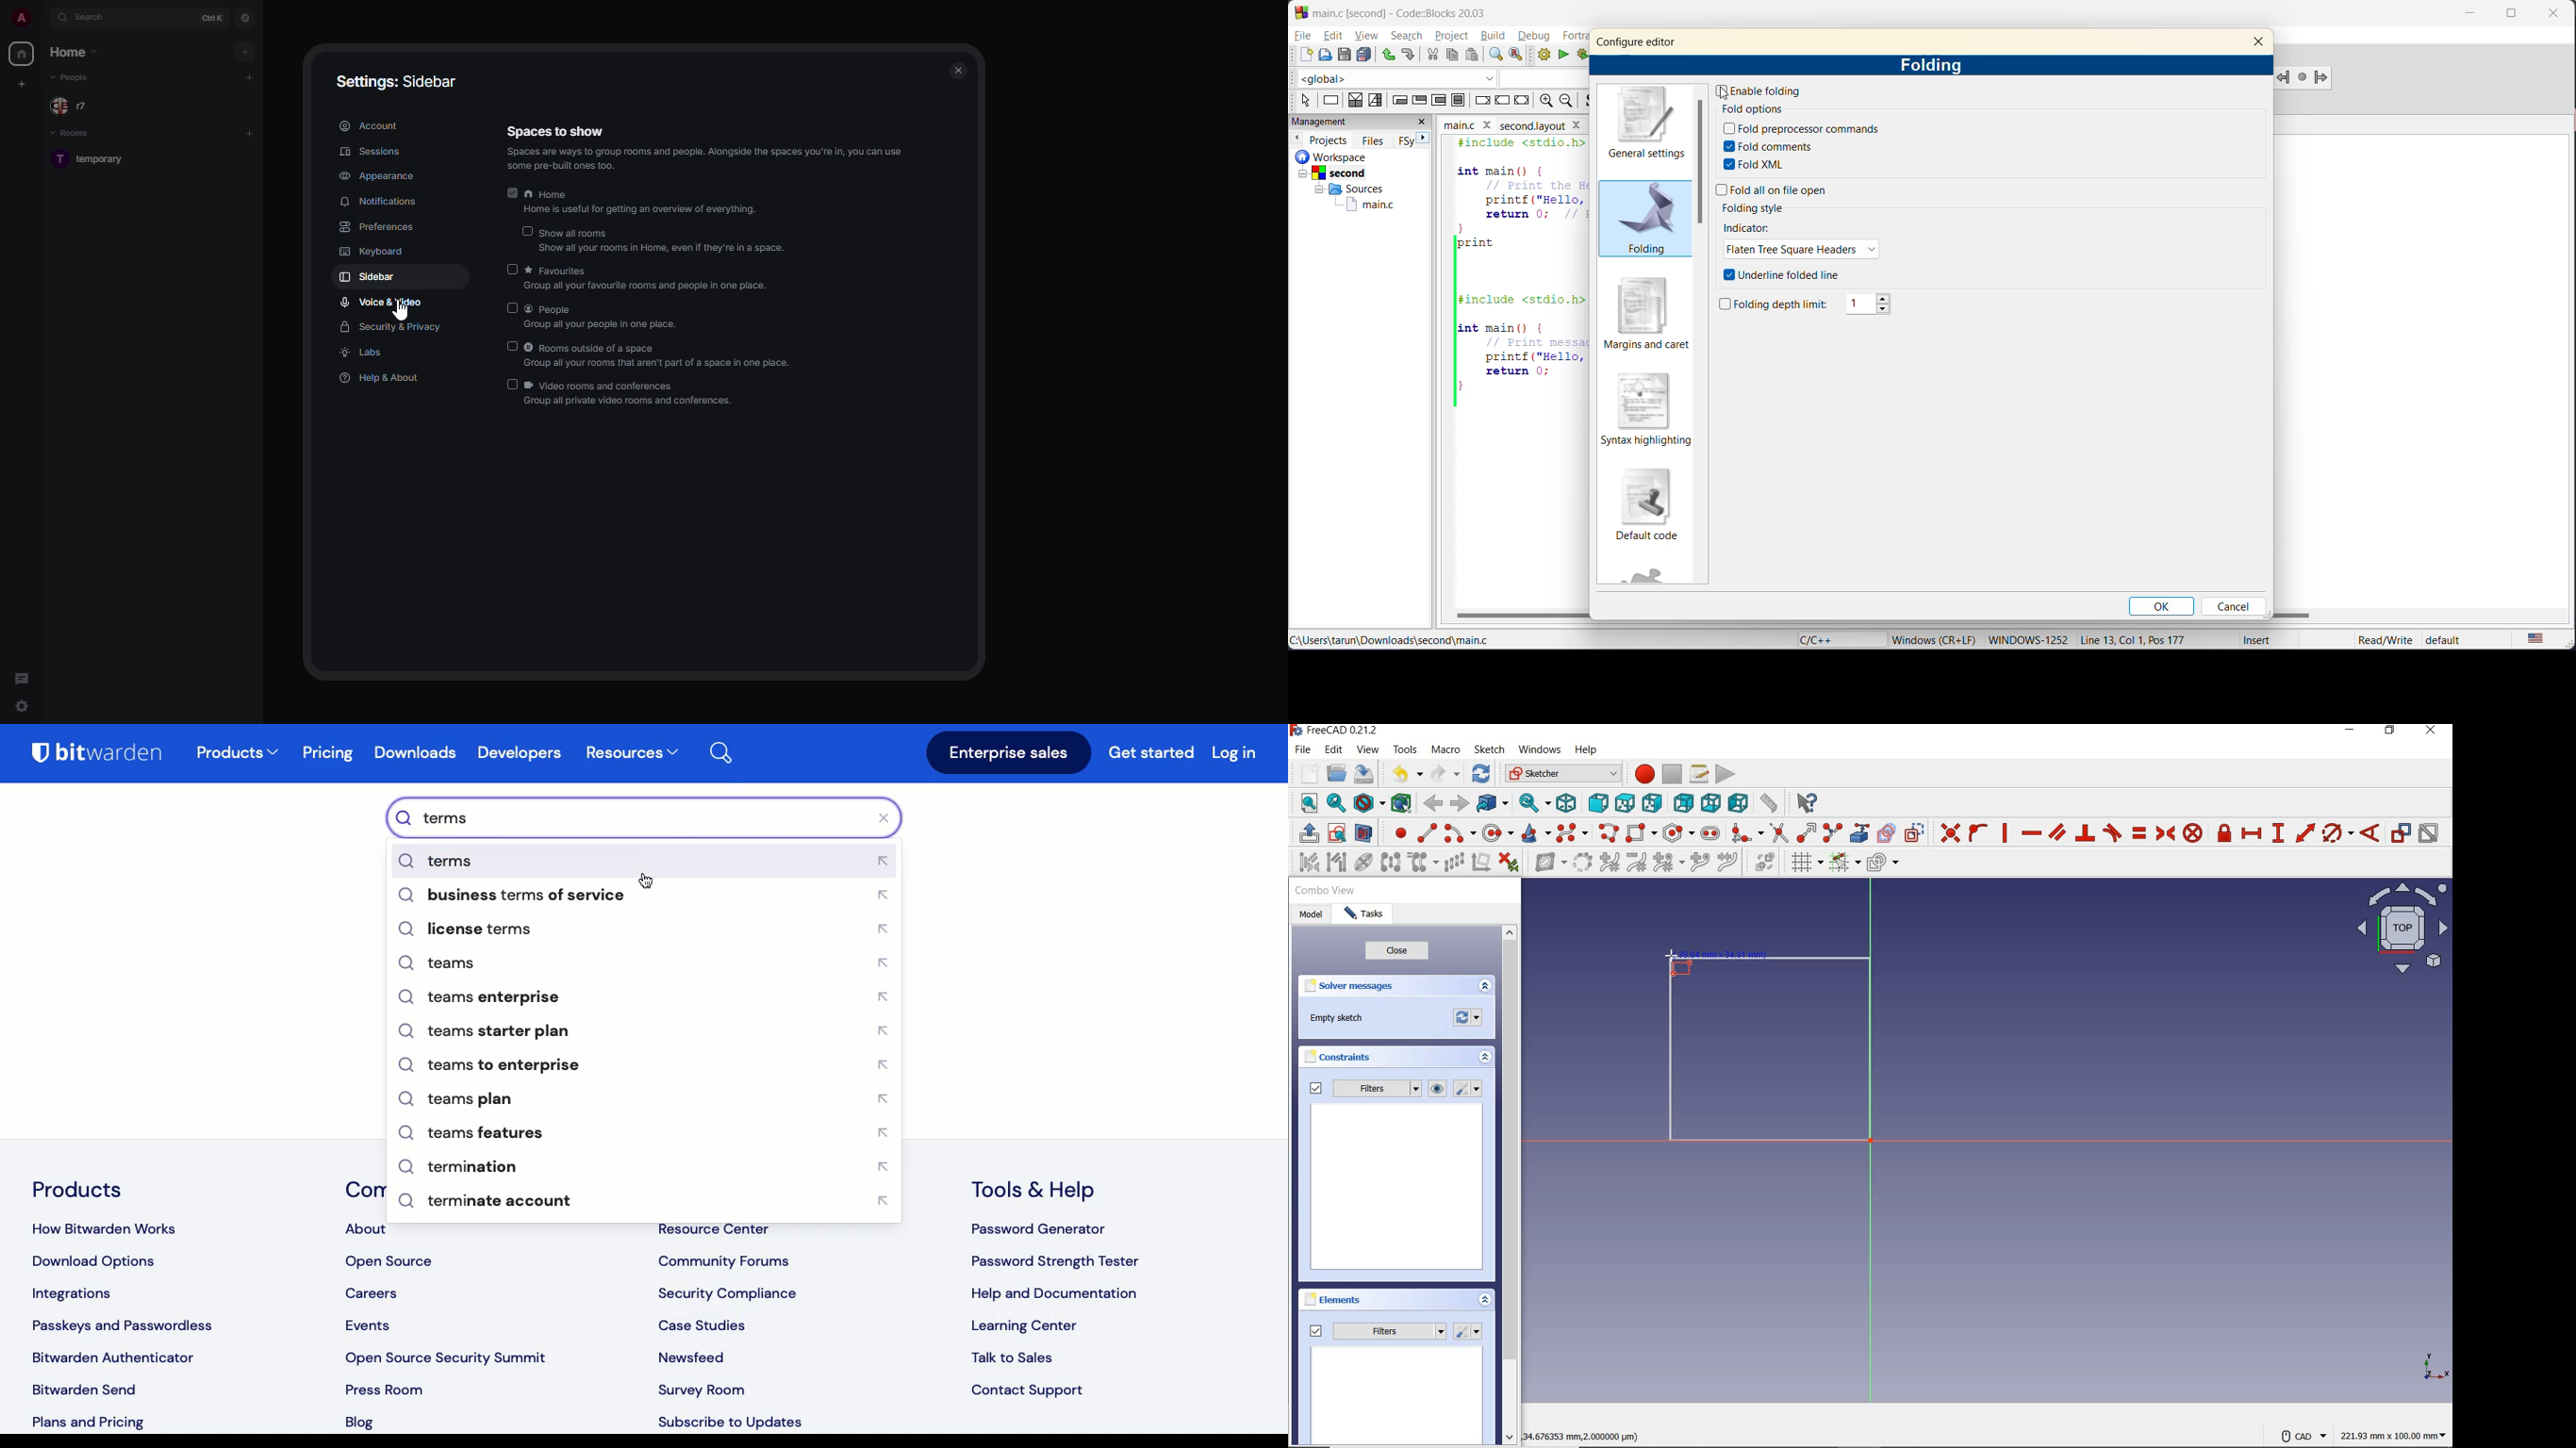 The width and height of the screenshot is (2576, 1456). What do you see at coordinates (1701, 864) in the screenshot?
I see `insert knot` at bounding box center [1701, 864].